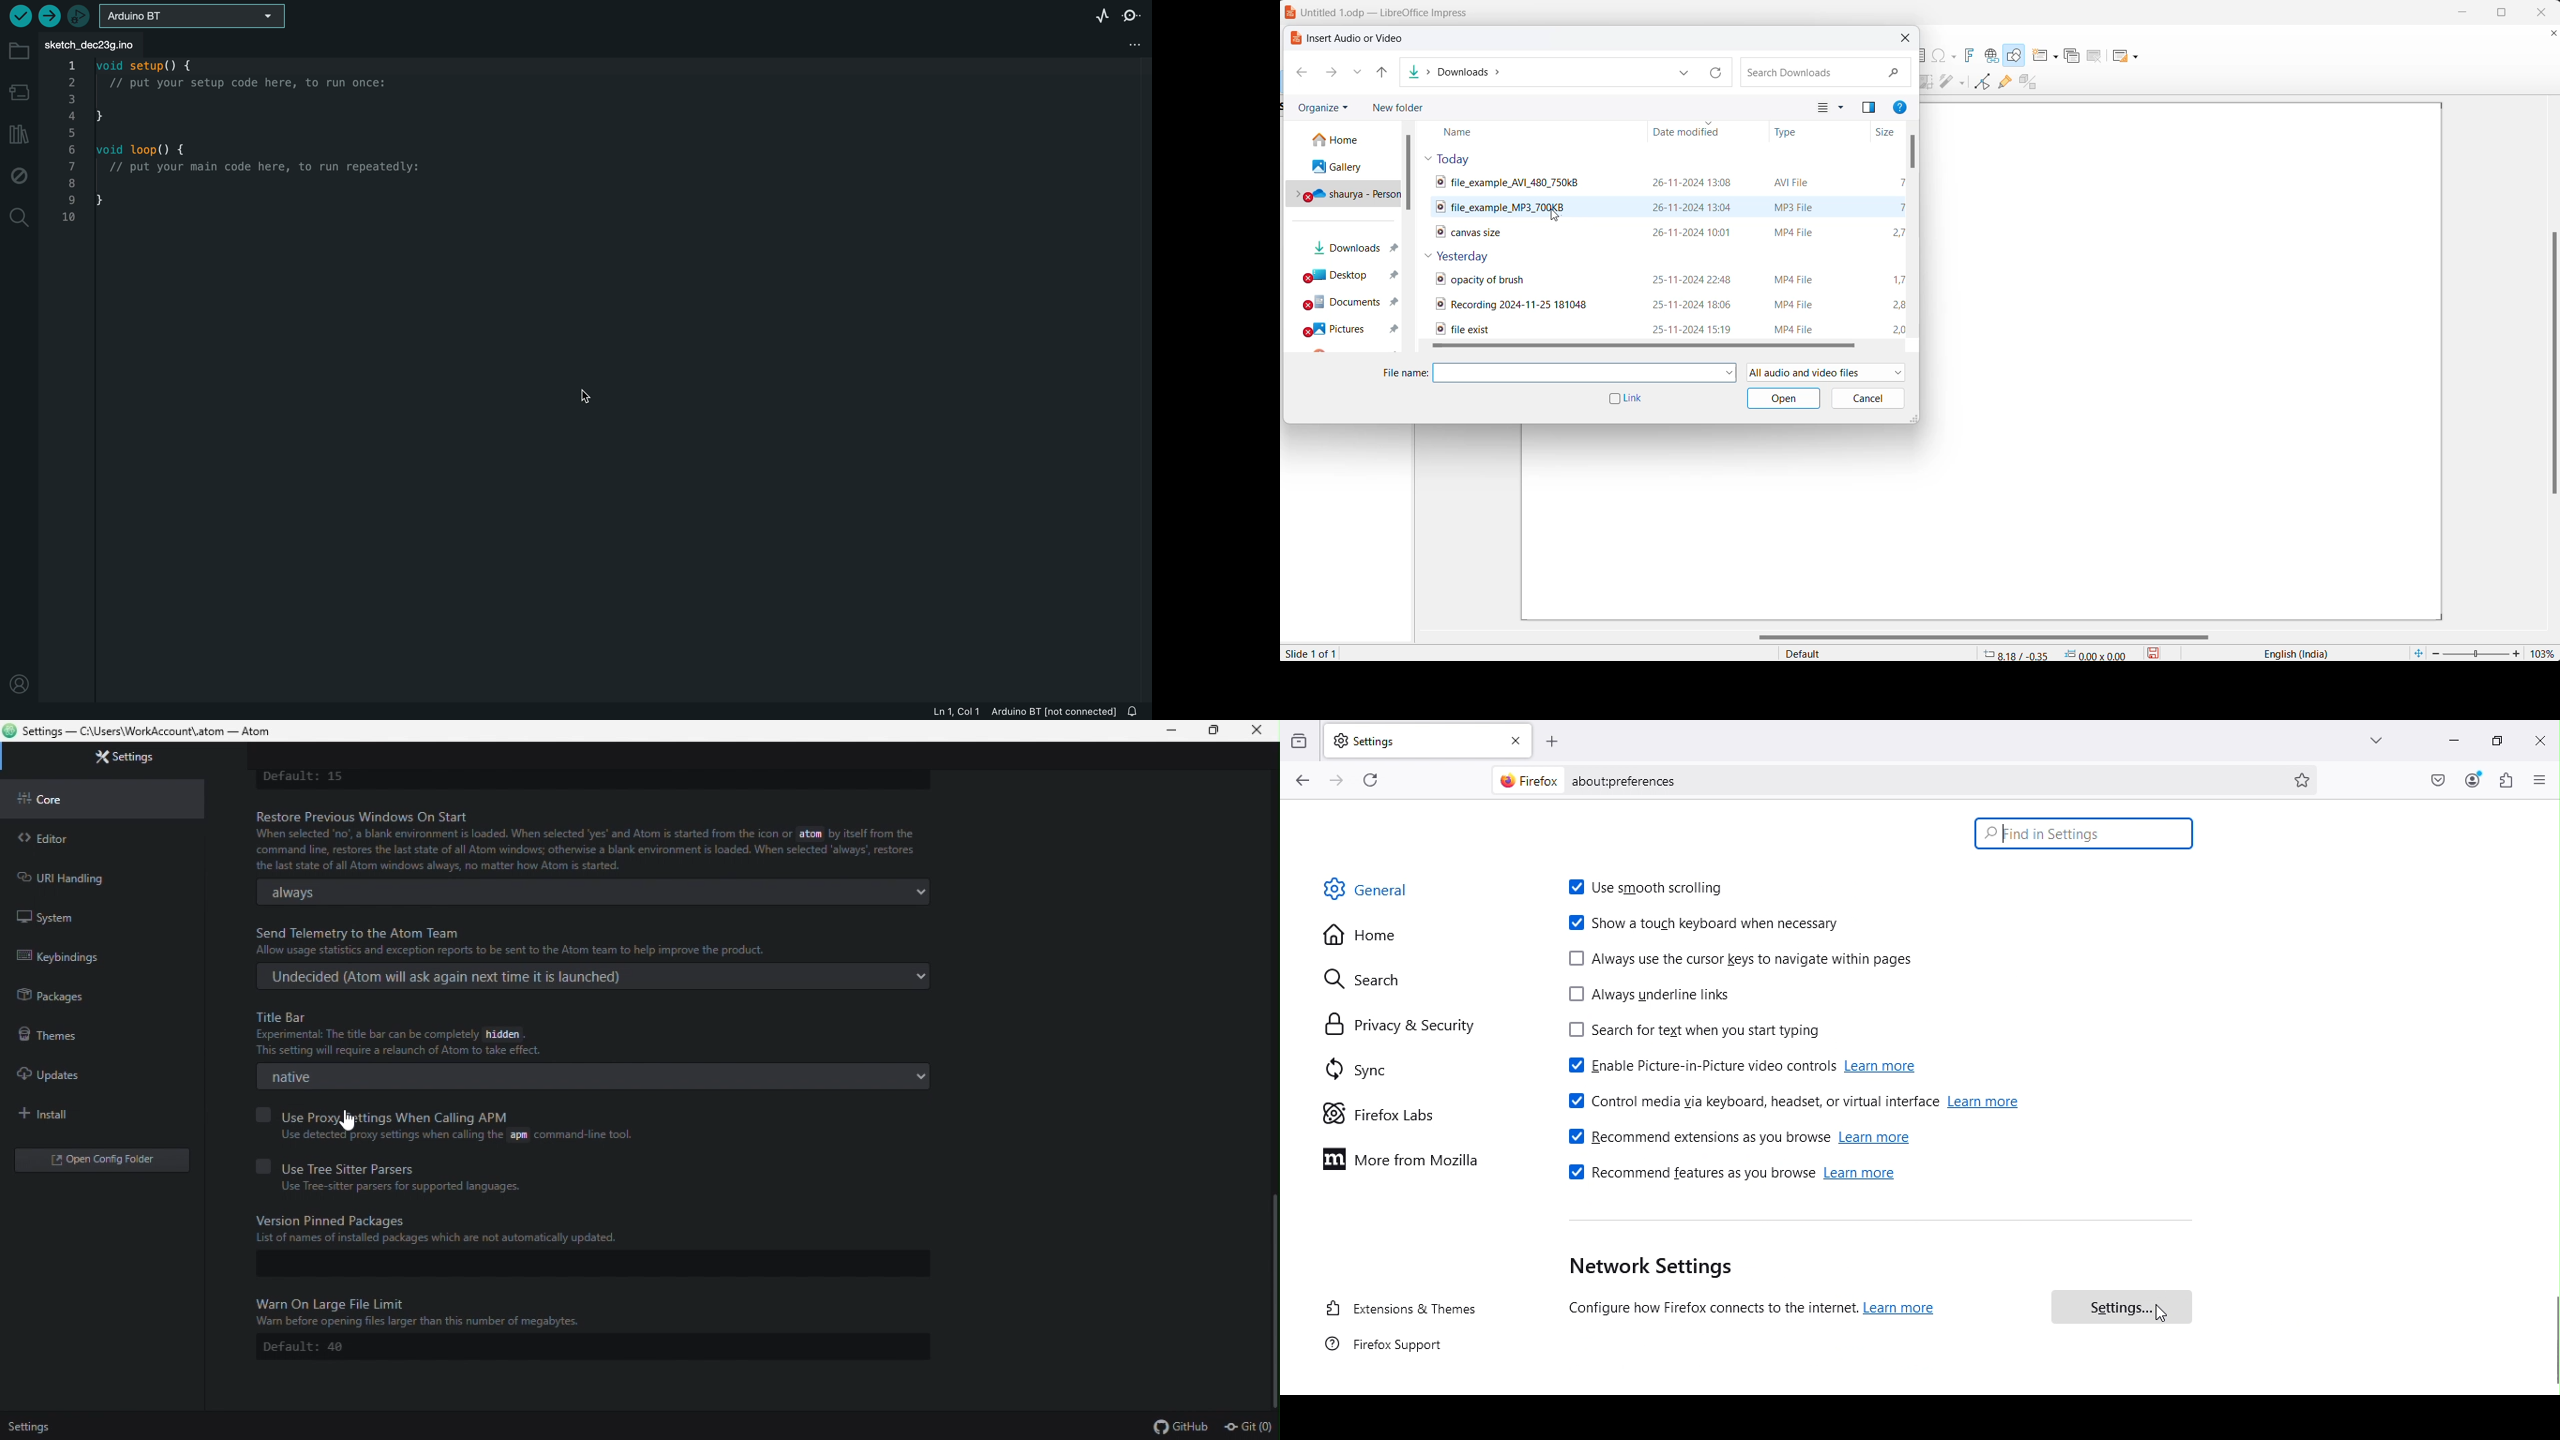 The image size is (2576, 1456). Describe the element at coordinates (1415, 171) in the screenshot. I see `vertical scroll bar` at that location.